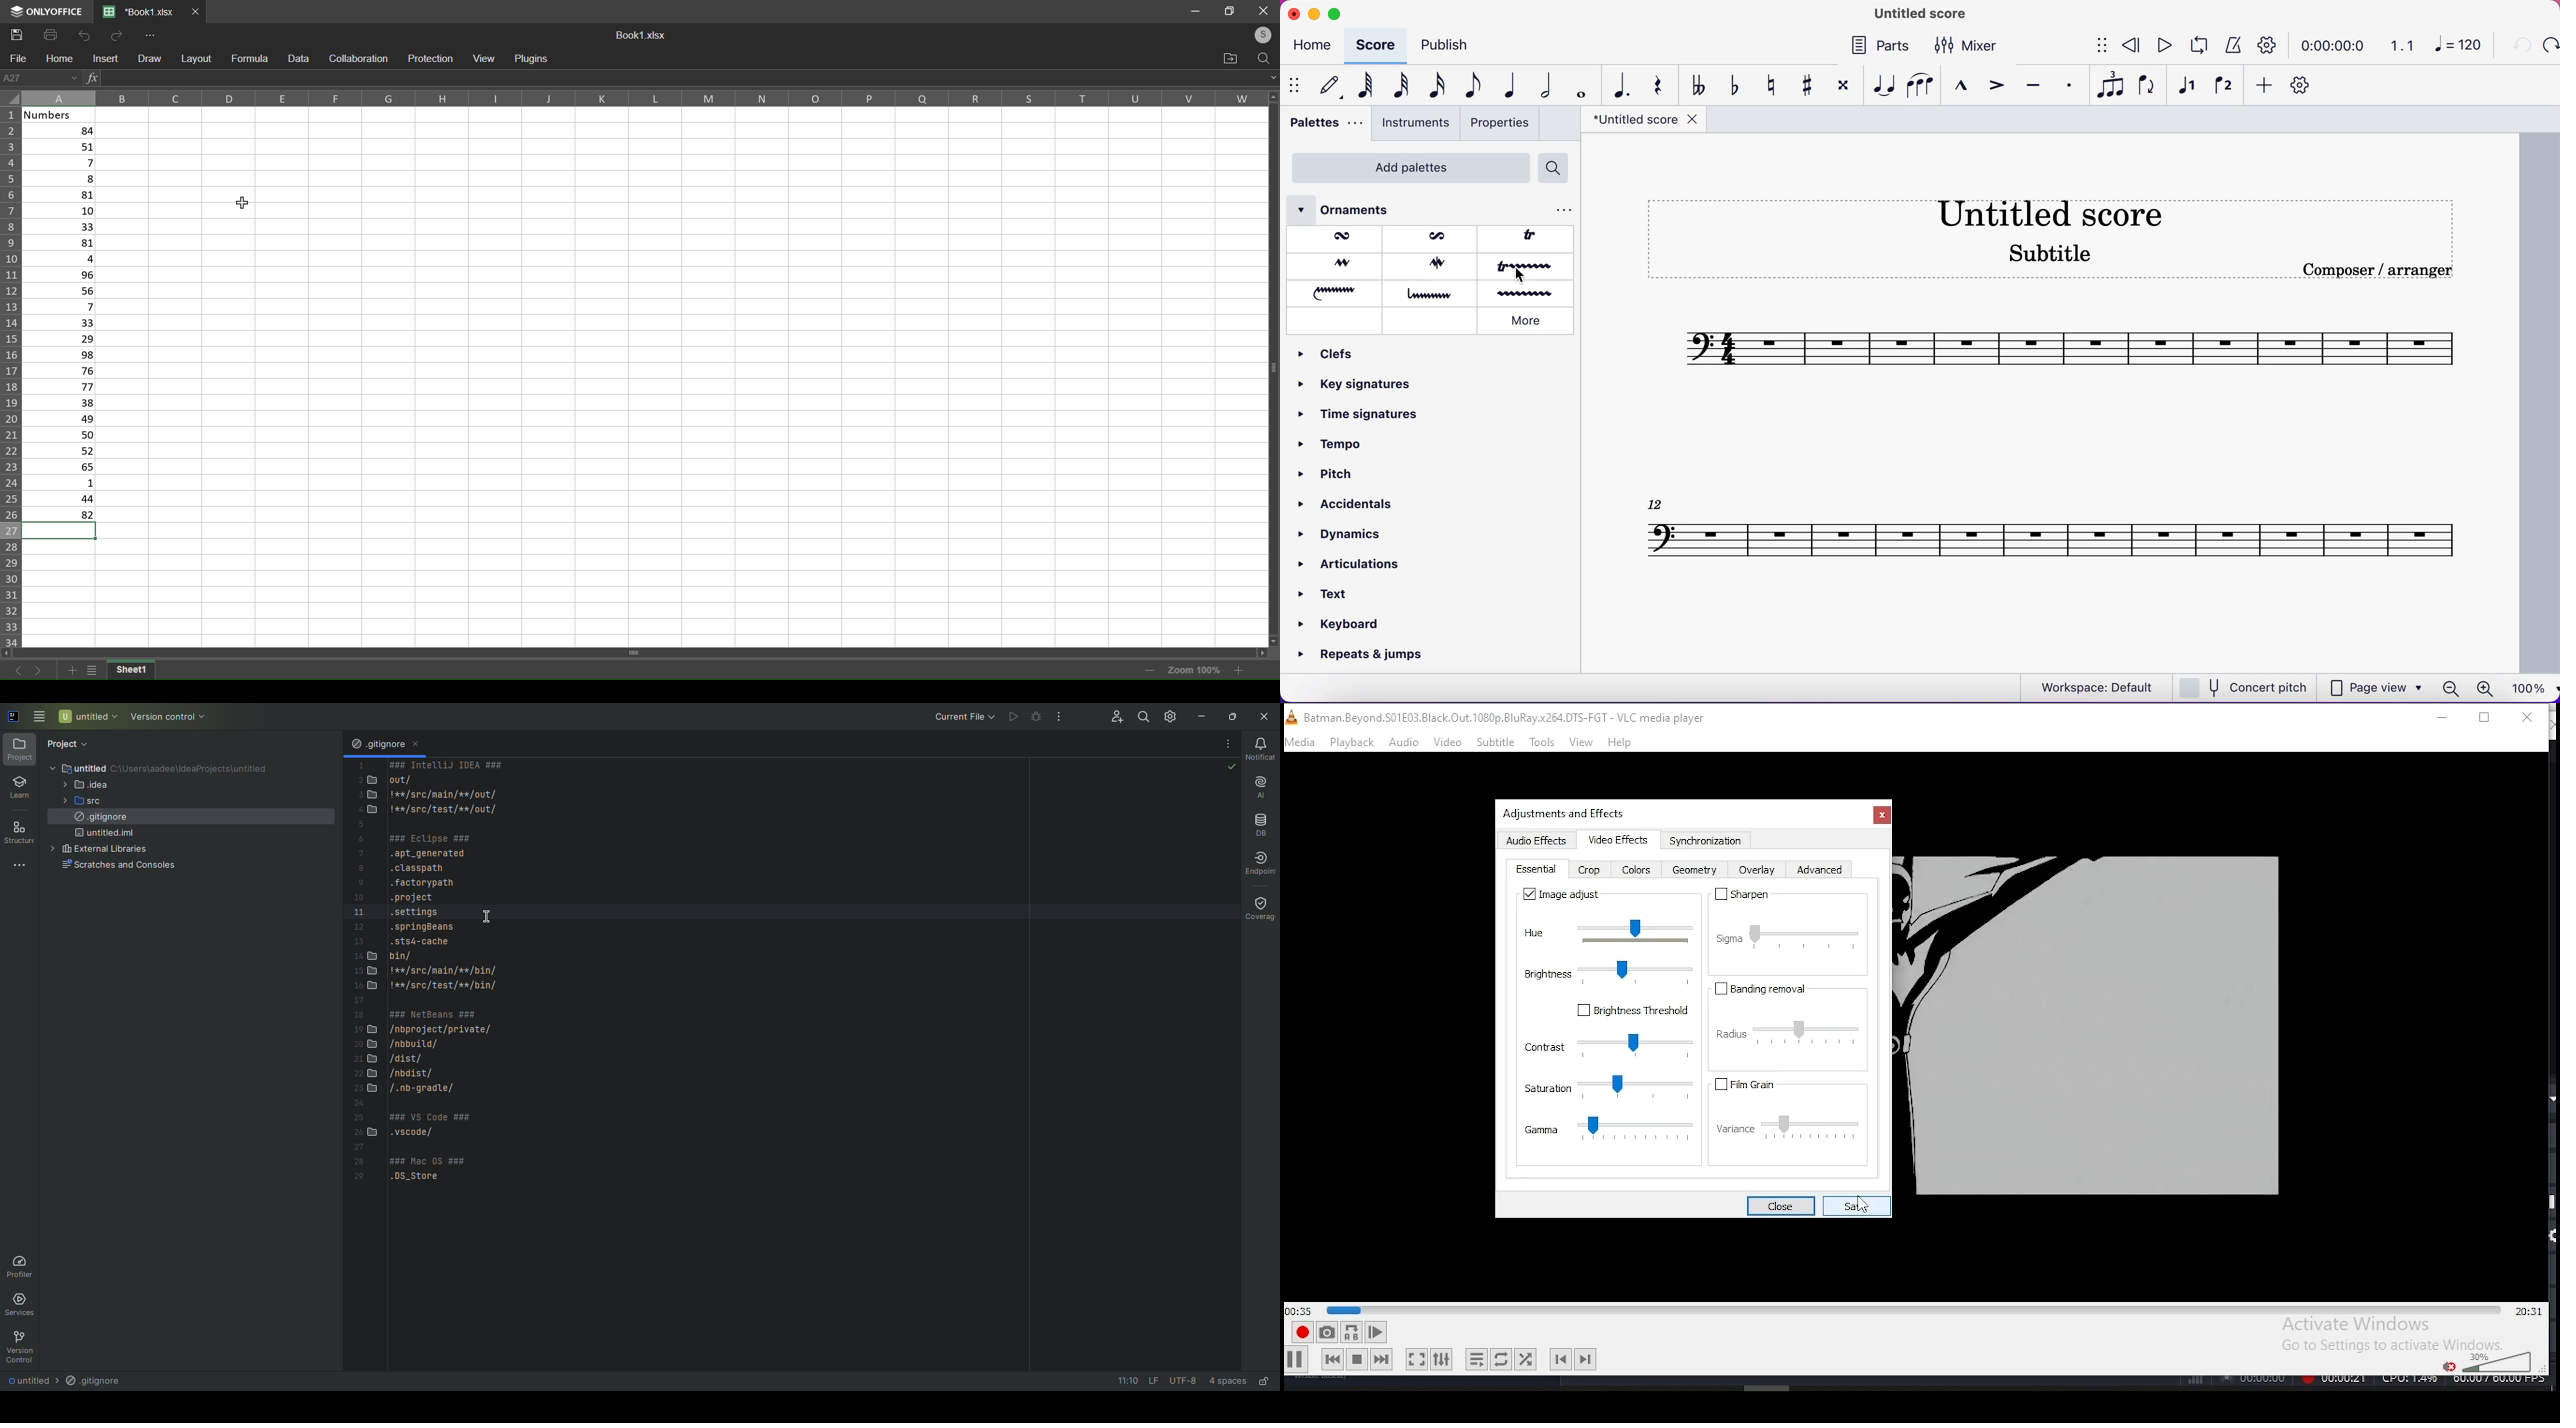 The height and width of the screenshot is (1428, 2576). What do you see at coordinates (2109, 86) in the screenshot?
I see `tuples` at bounding box center [2109, 86].